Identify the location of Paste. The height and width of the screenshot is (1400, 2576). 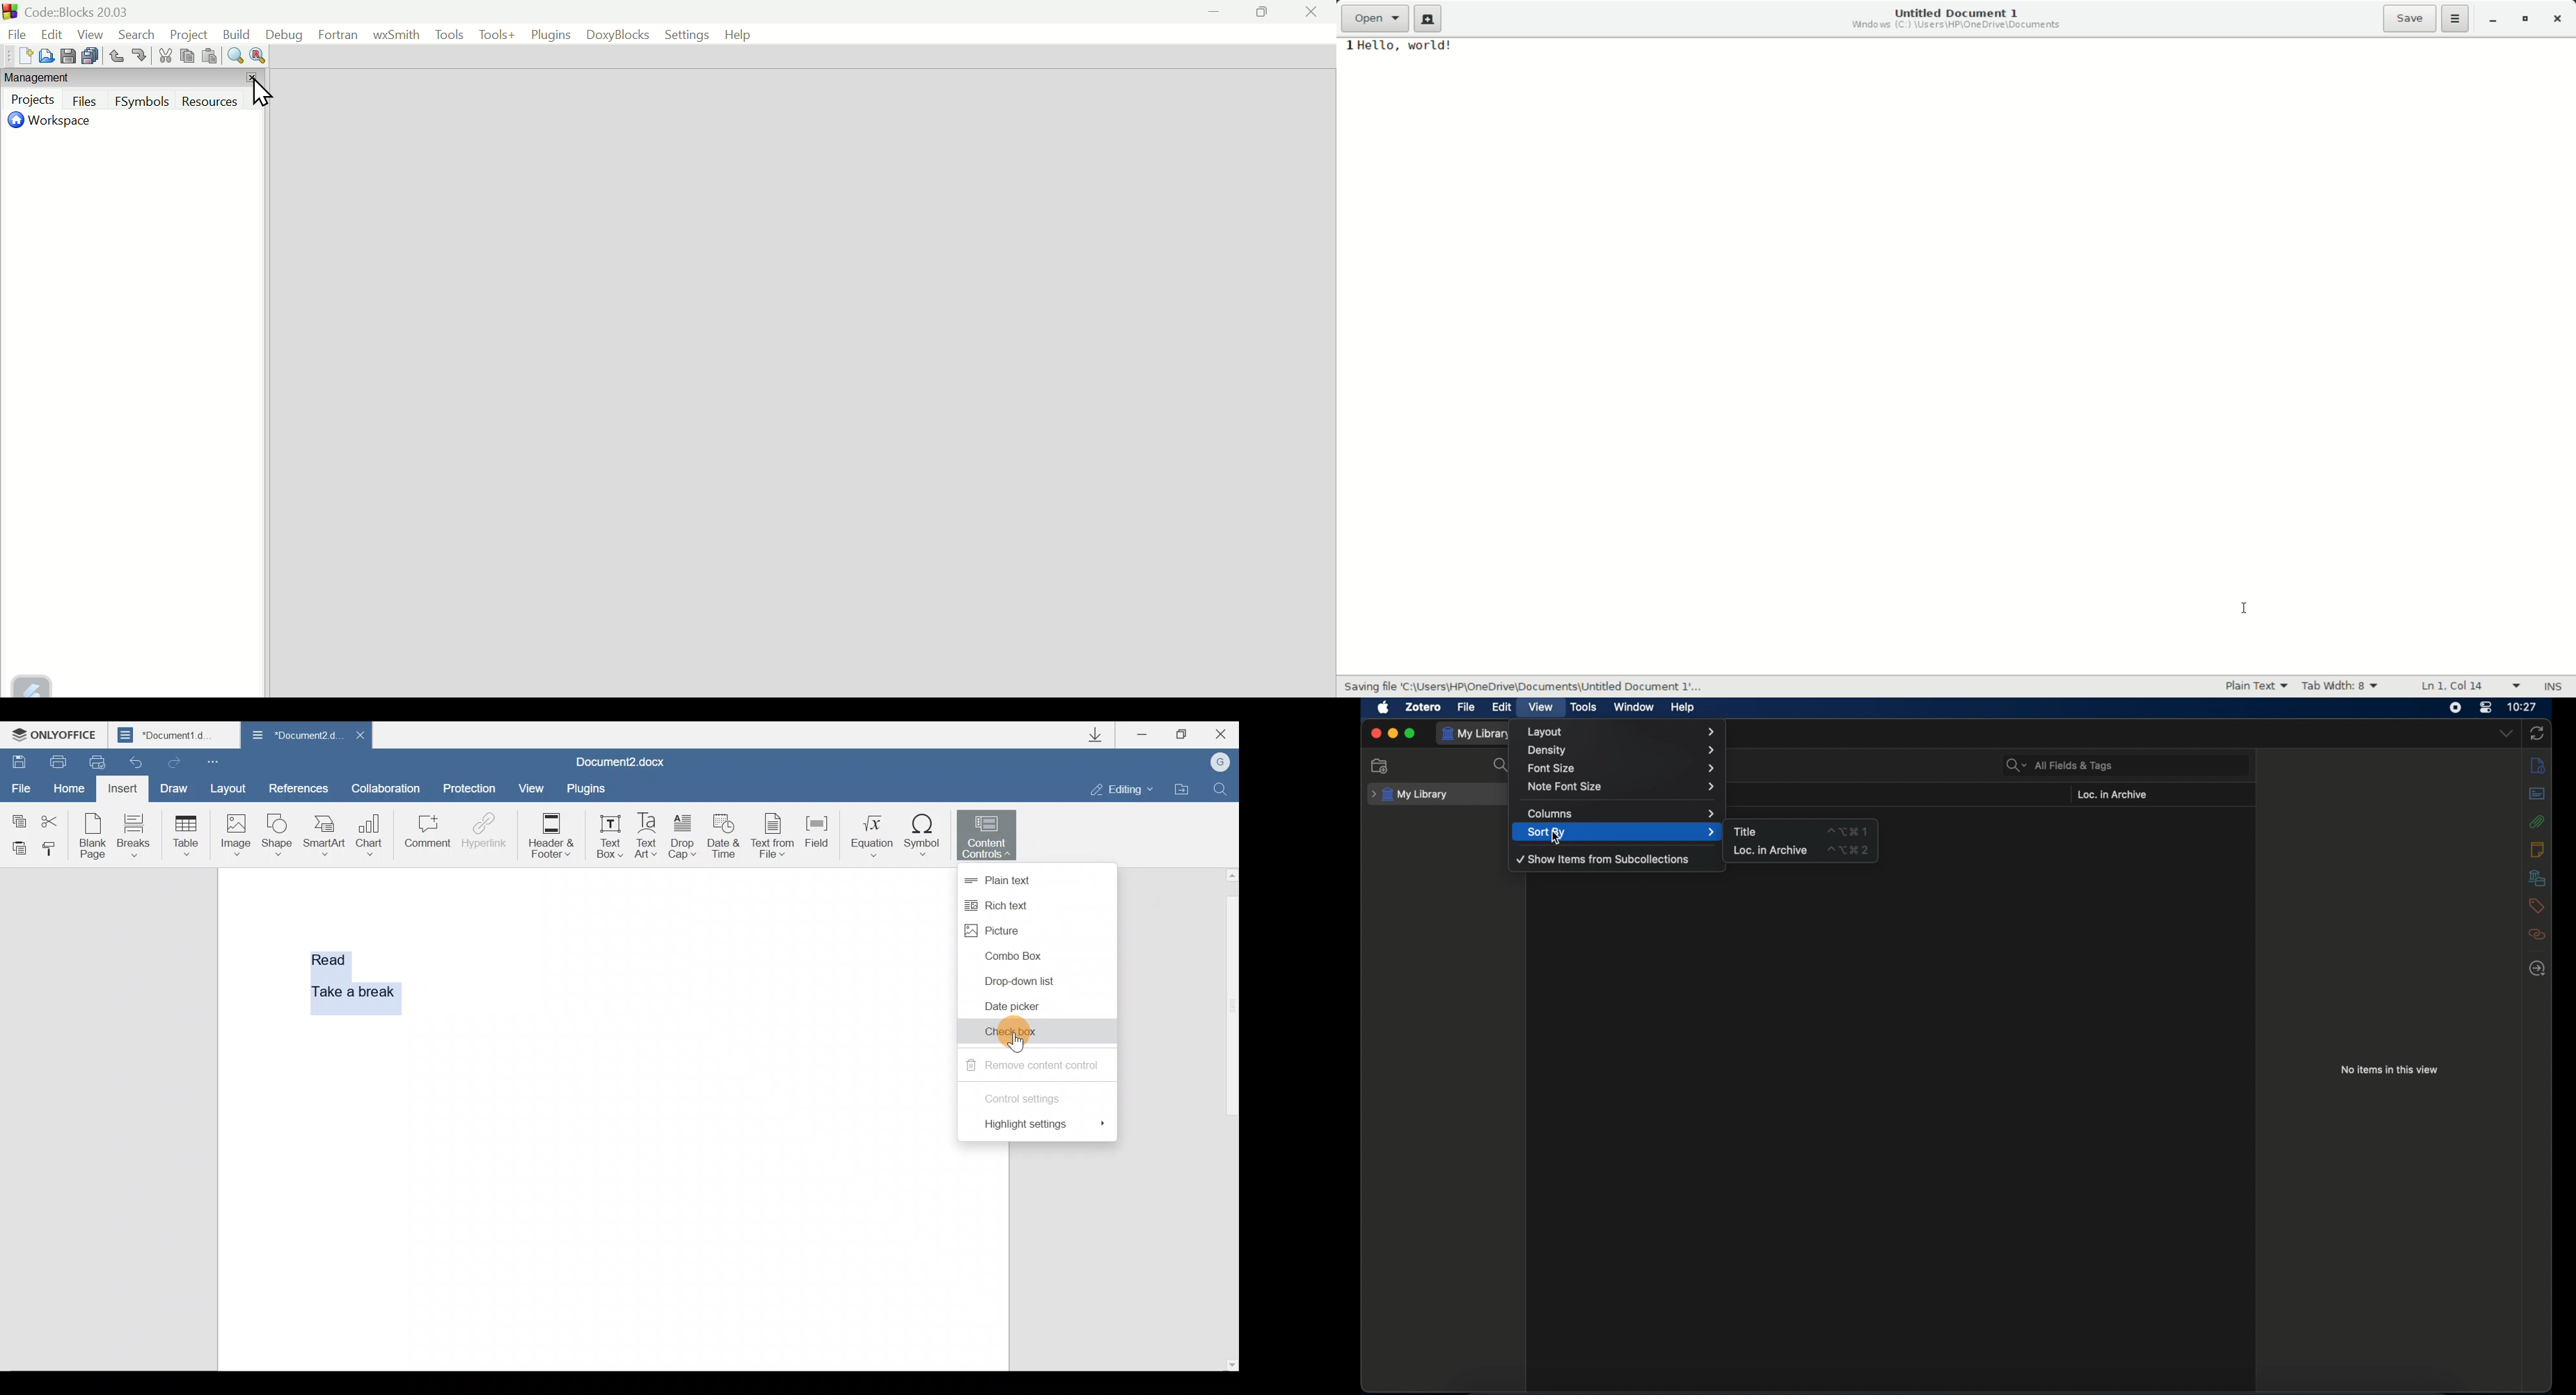
(211, 56).